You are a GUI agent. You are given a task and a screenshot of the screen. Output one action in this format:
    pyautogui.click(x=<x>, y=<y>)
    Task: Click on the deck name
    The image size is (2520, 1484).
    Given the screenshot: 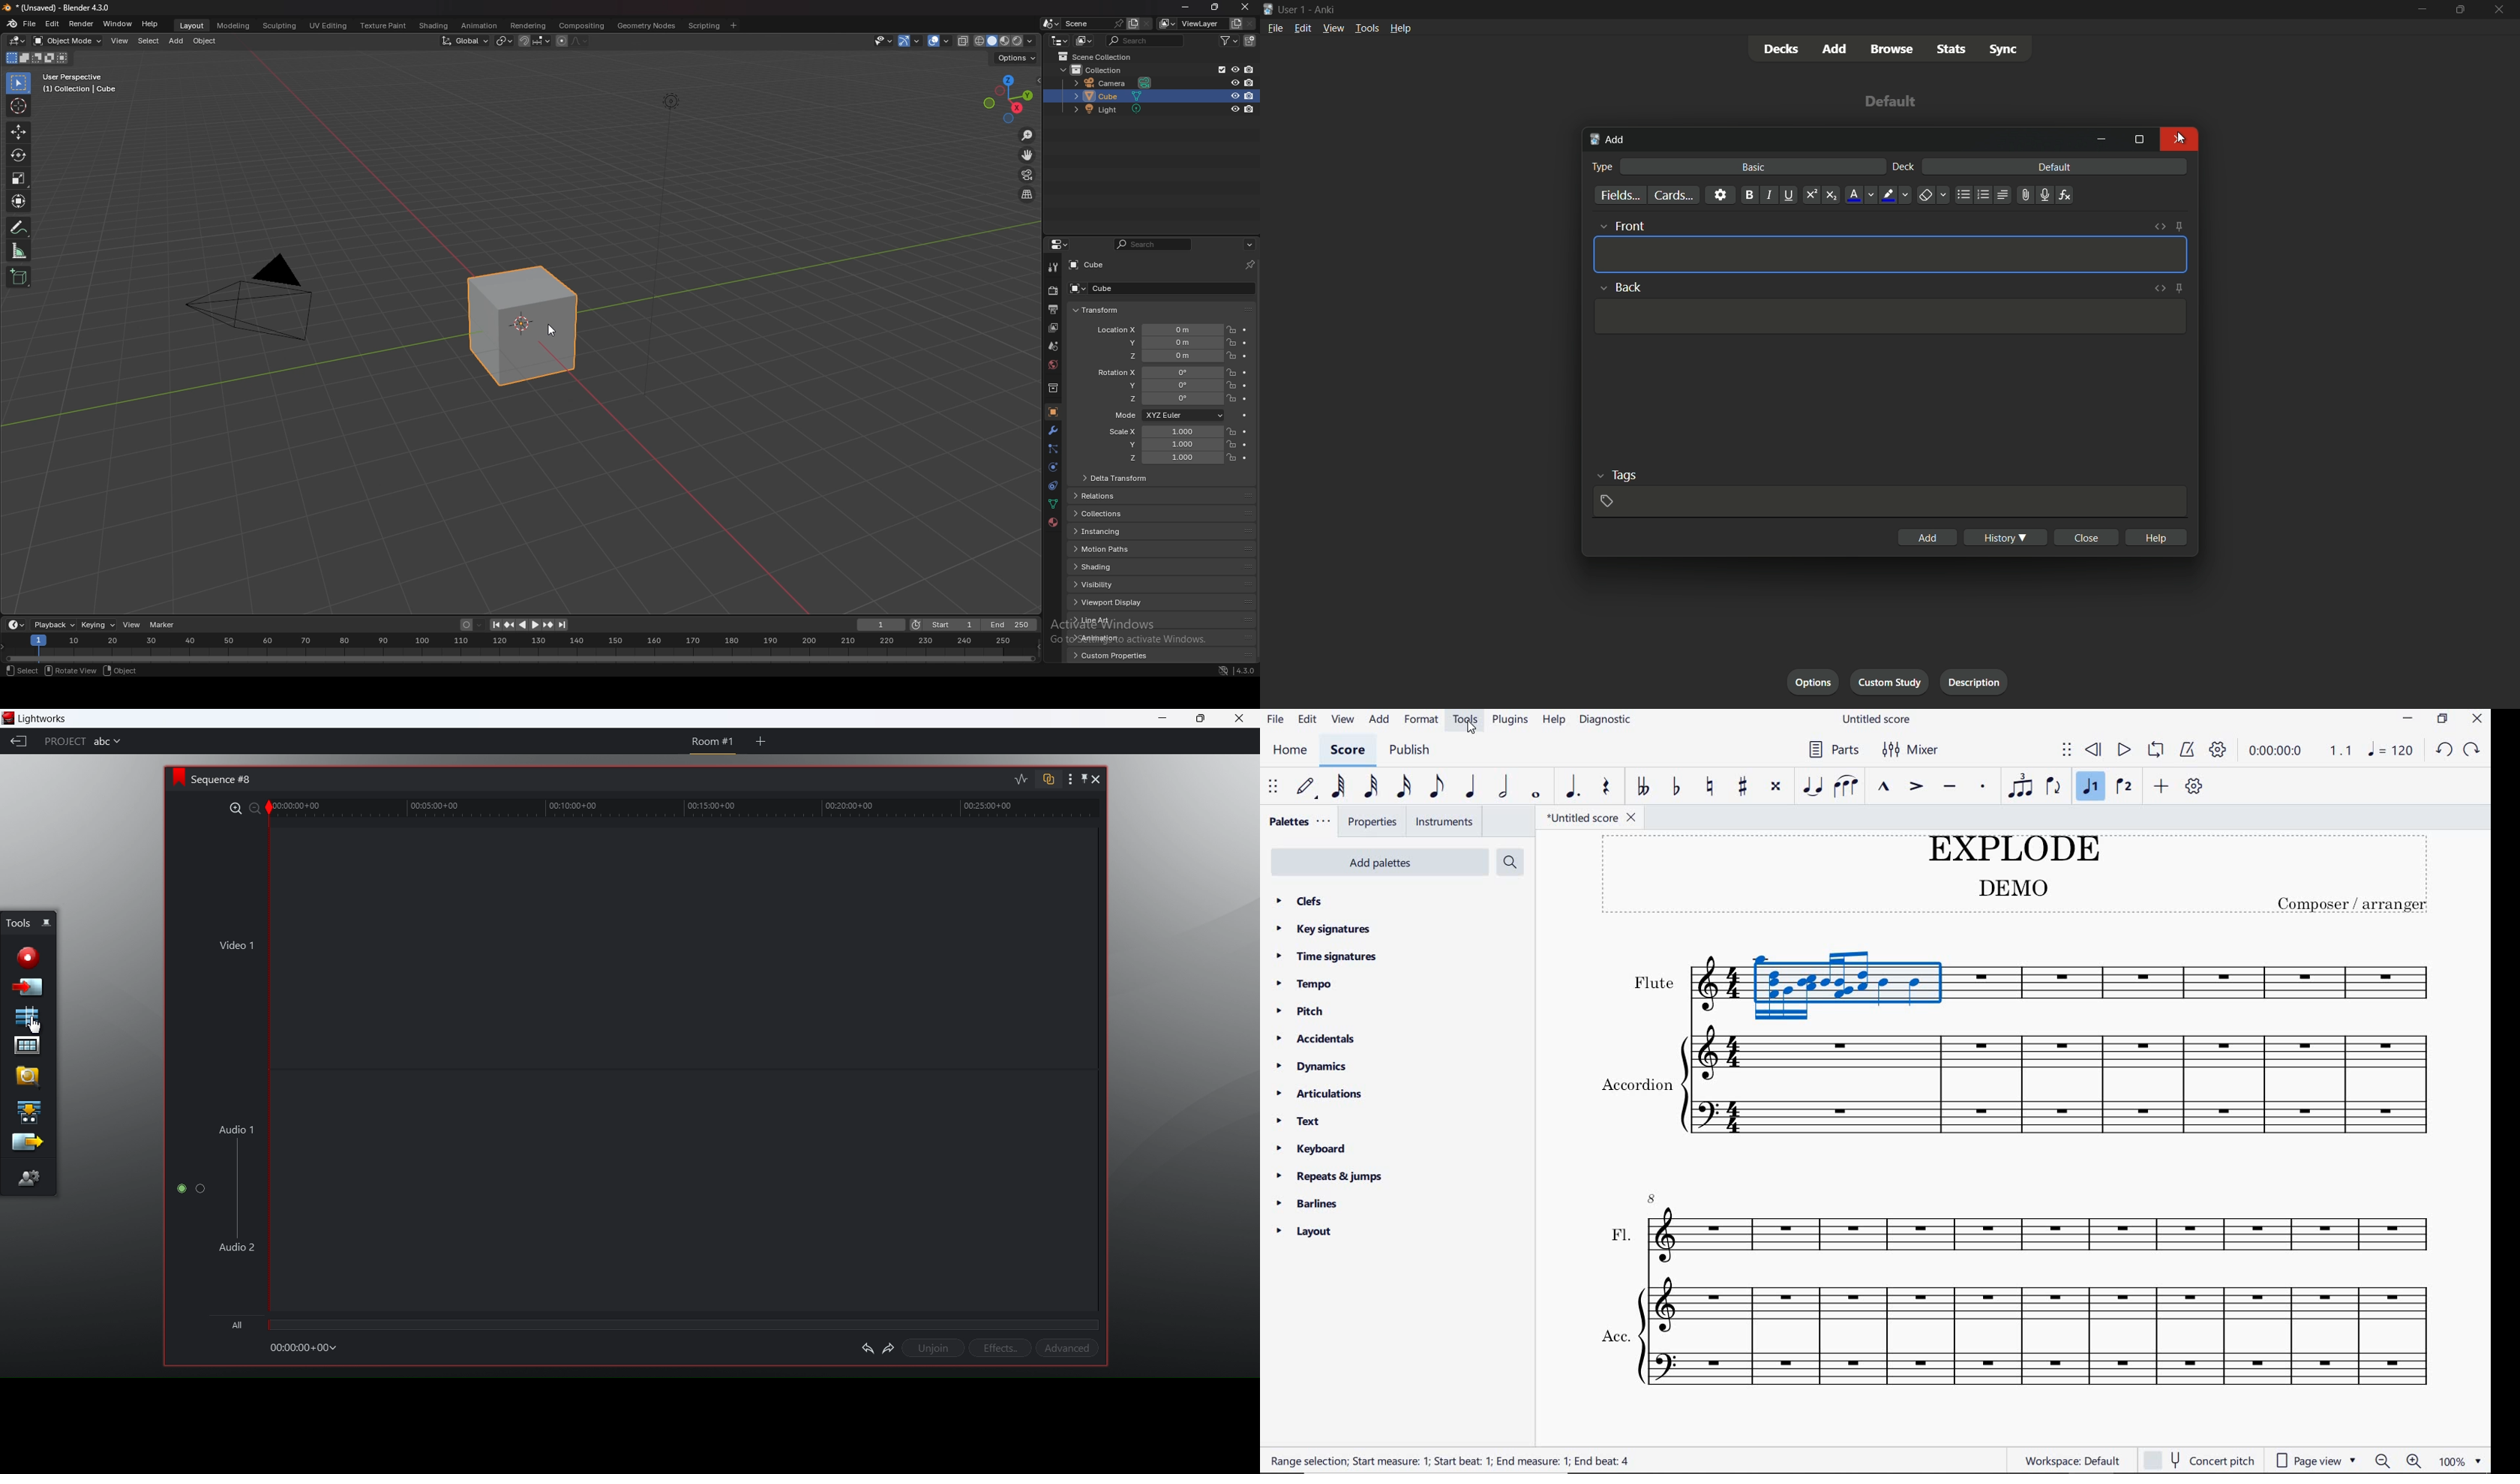 What is the action you would take?
    pyautogui.click(x=1893, y=102)
    